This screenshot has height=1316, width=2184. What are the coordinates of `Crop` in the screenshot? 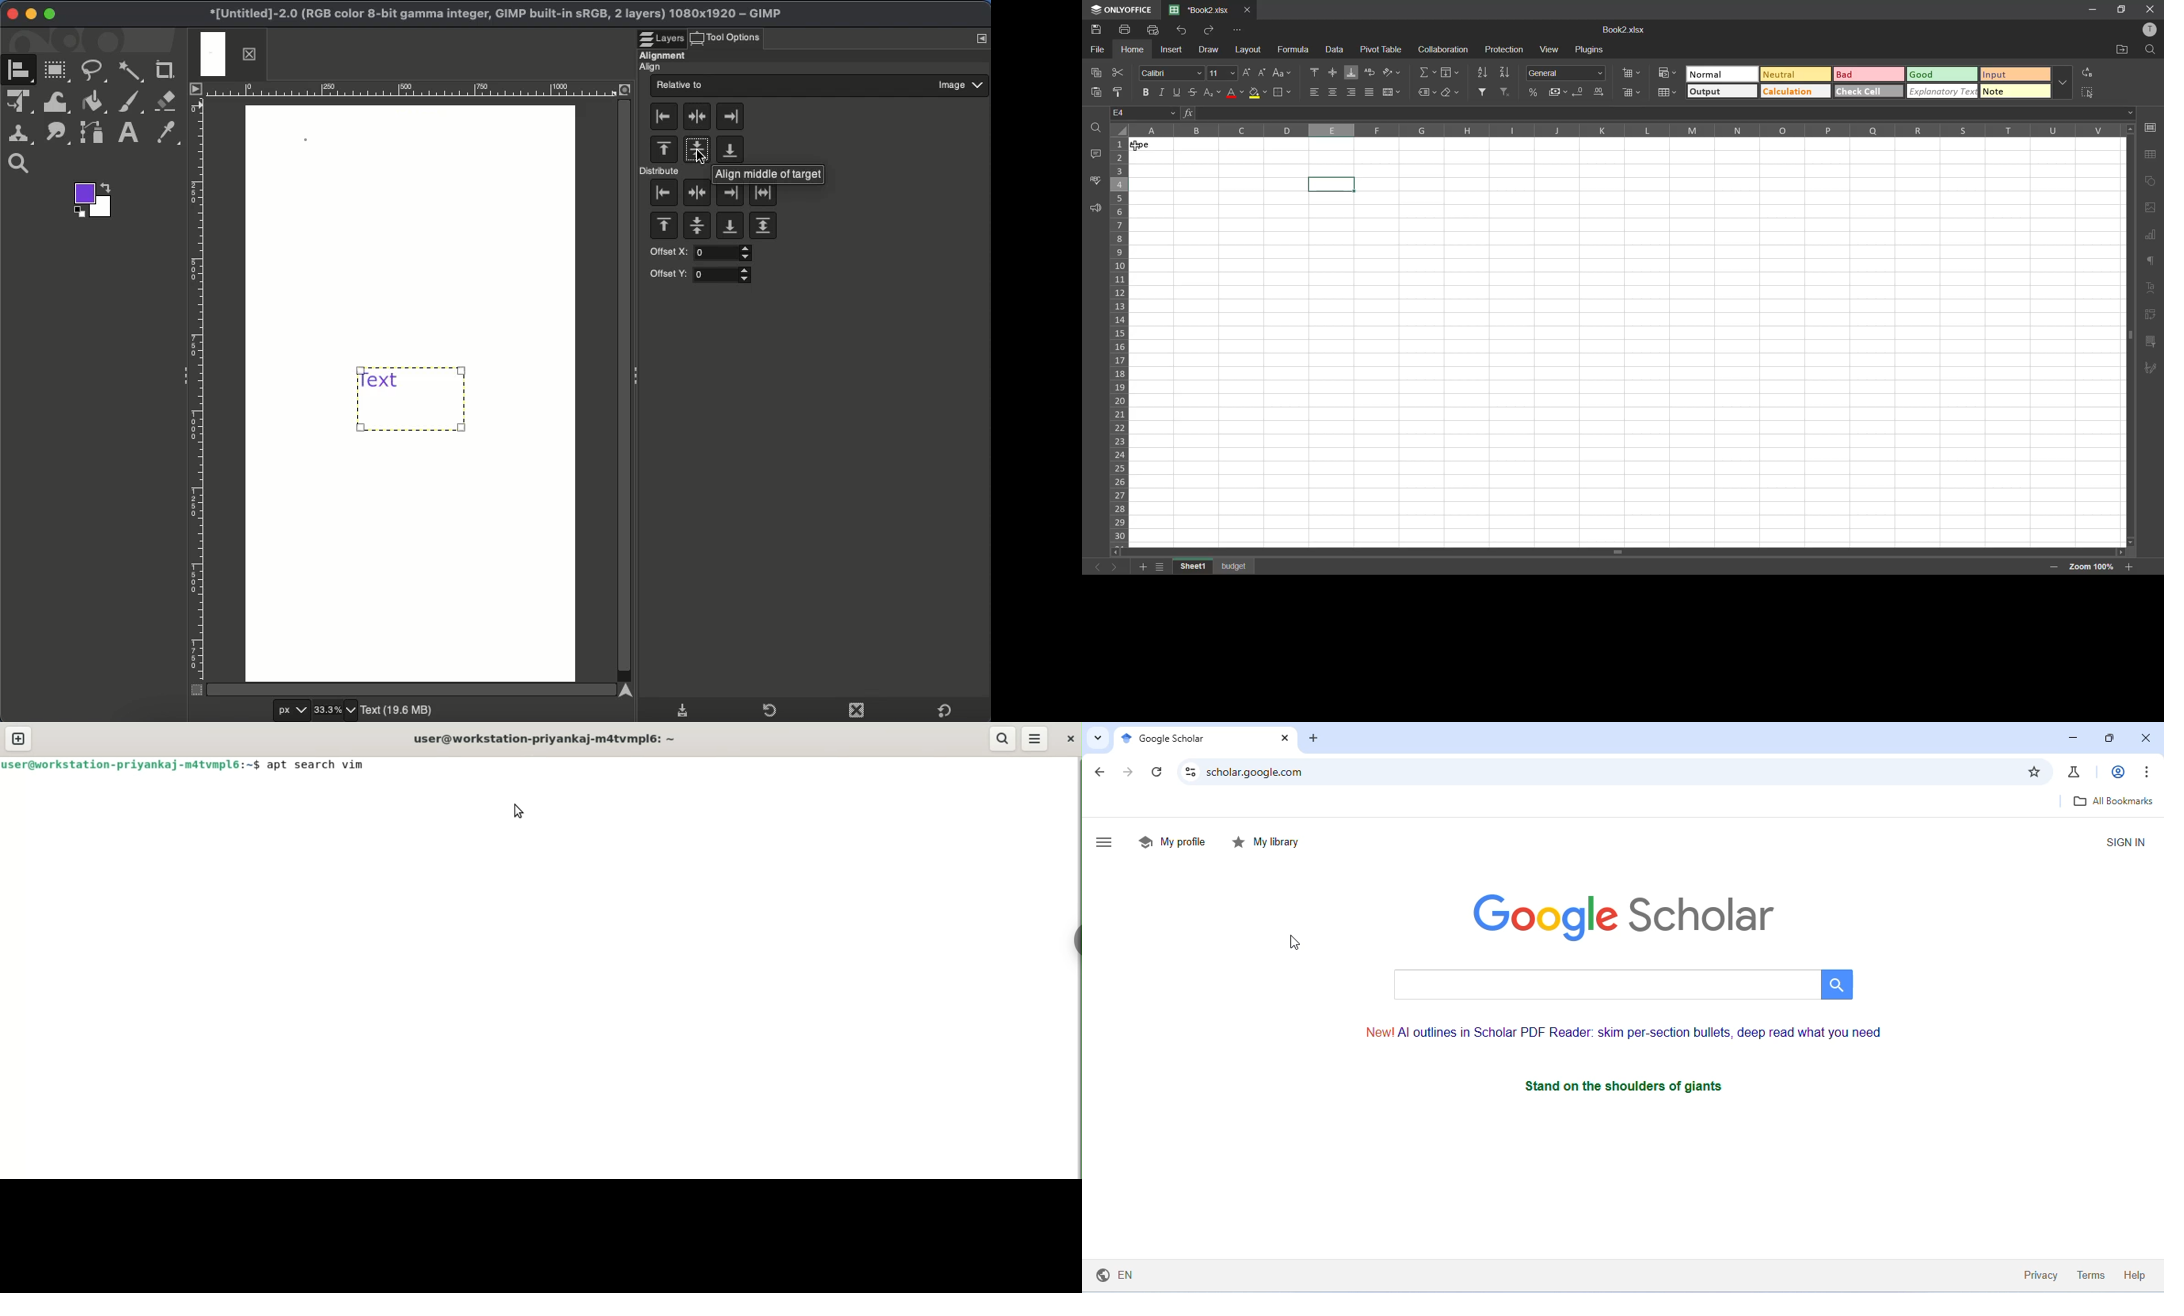 It's located at (165, 70).